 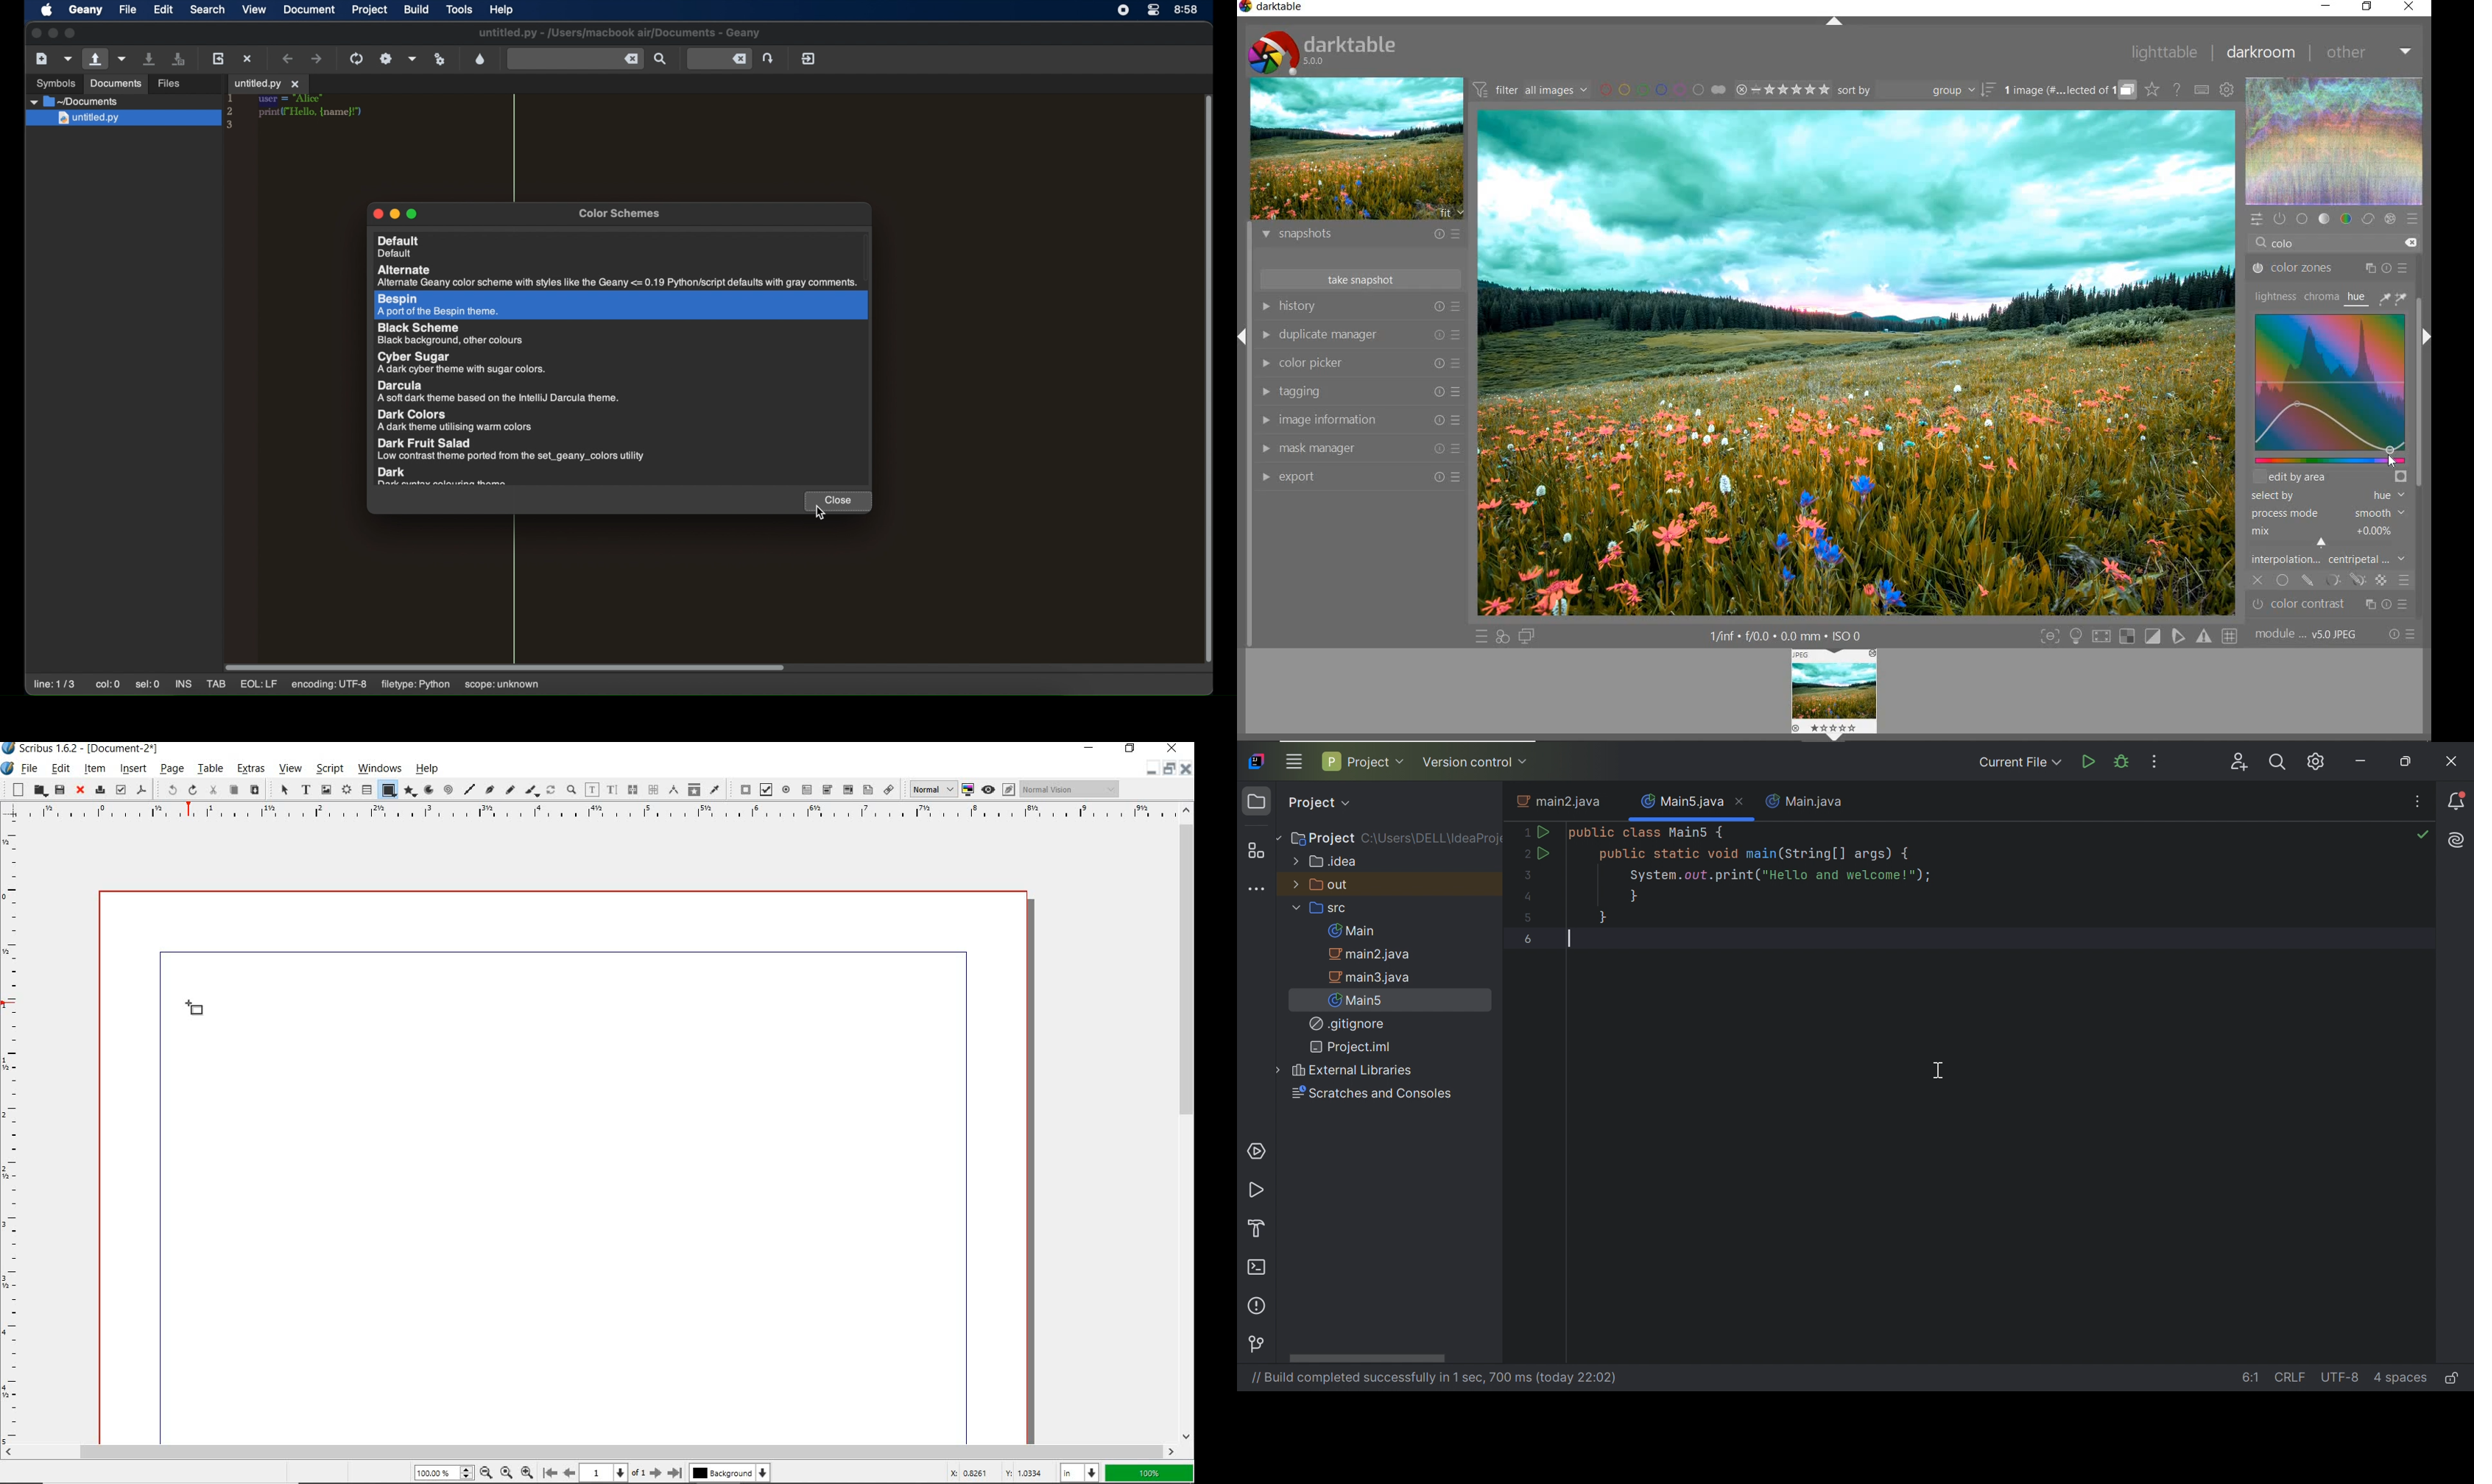 I want to click on Project, so click(x=1319, y=803).